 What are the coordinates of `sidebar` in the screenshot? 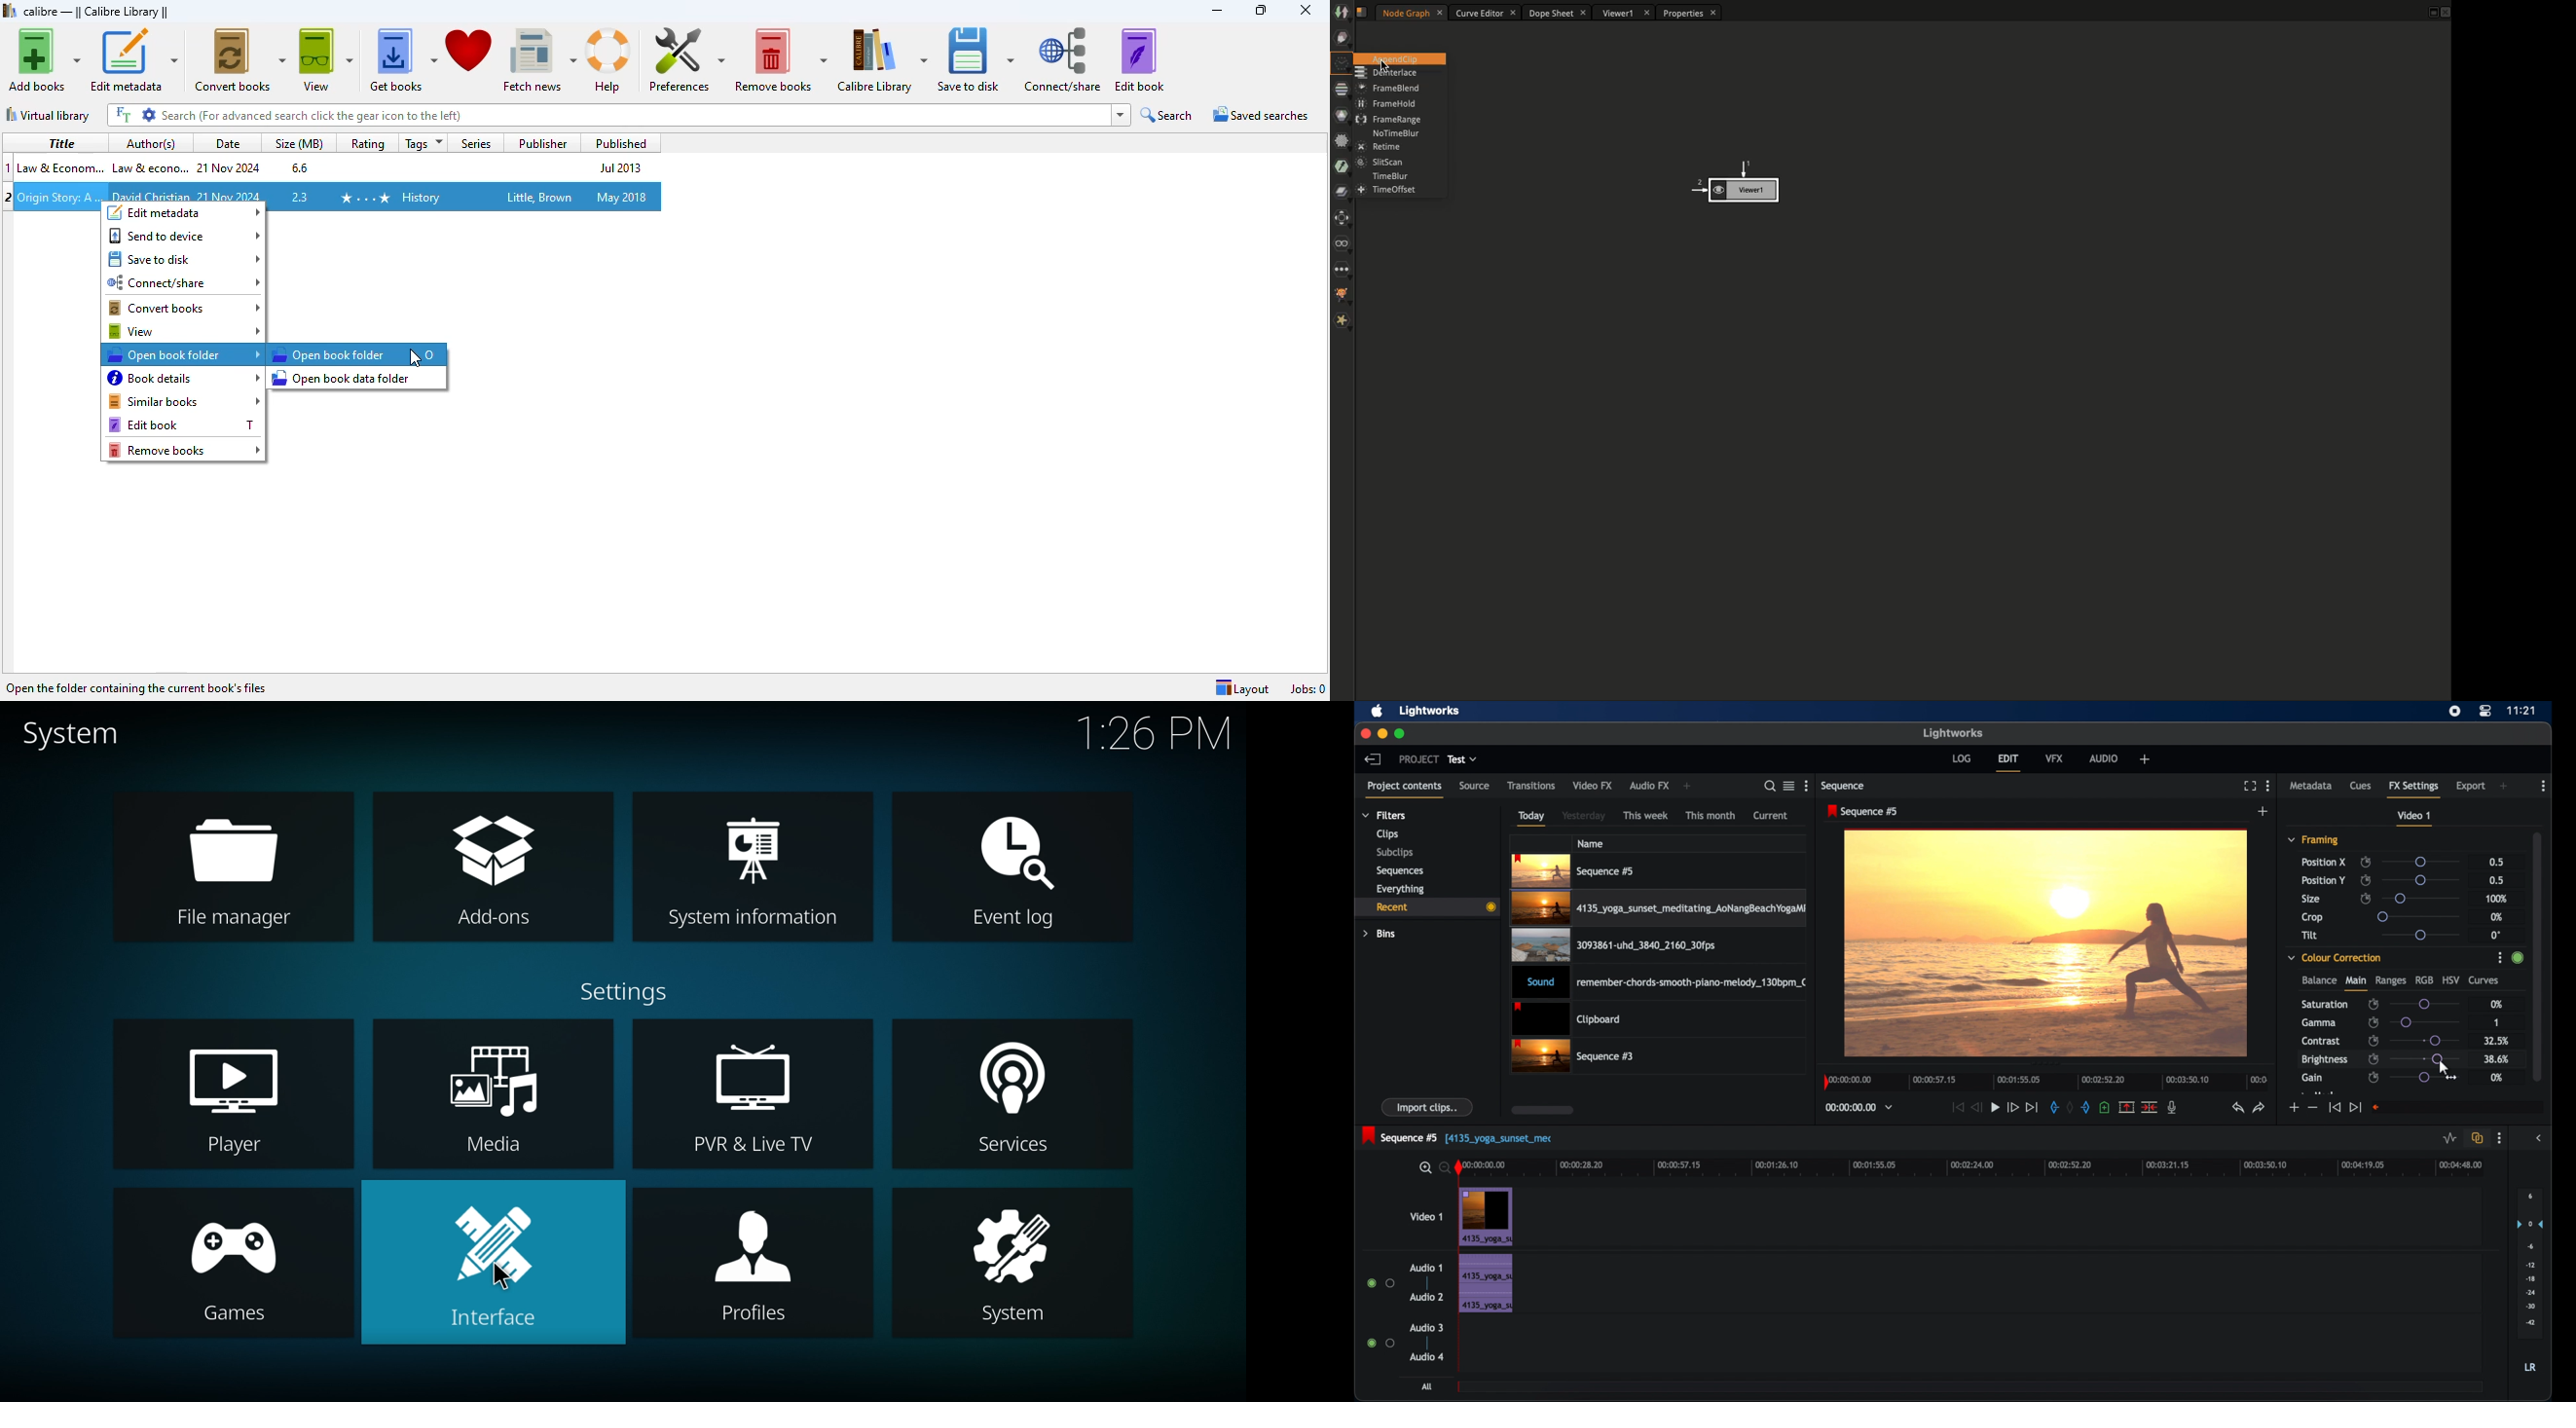 It's located at (2541, 1138).